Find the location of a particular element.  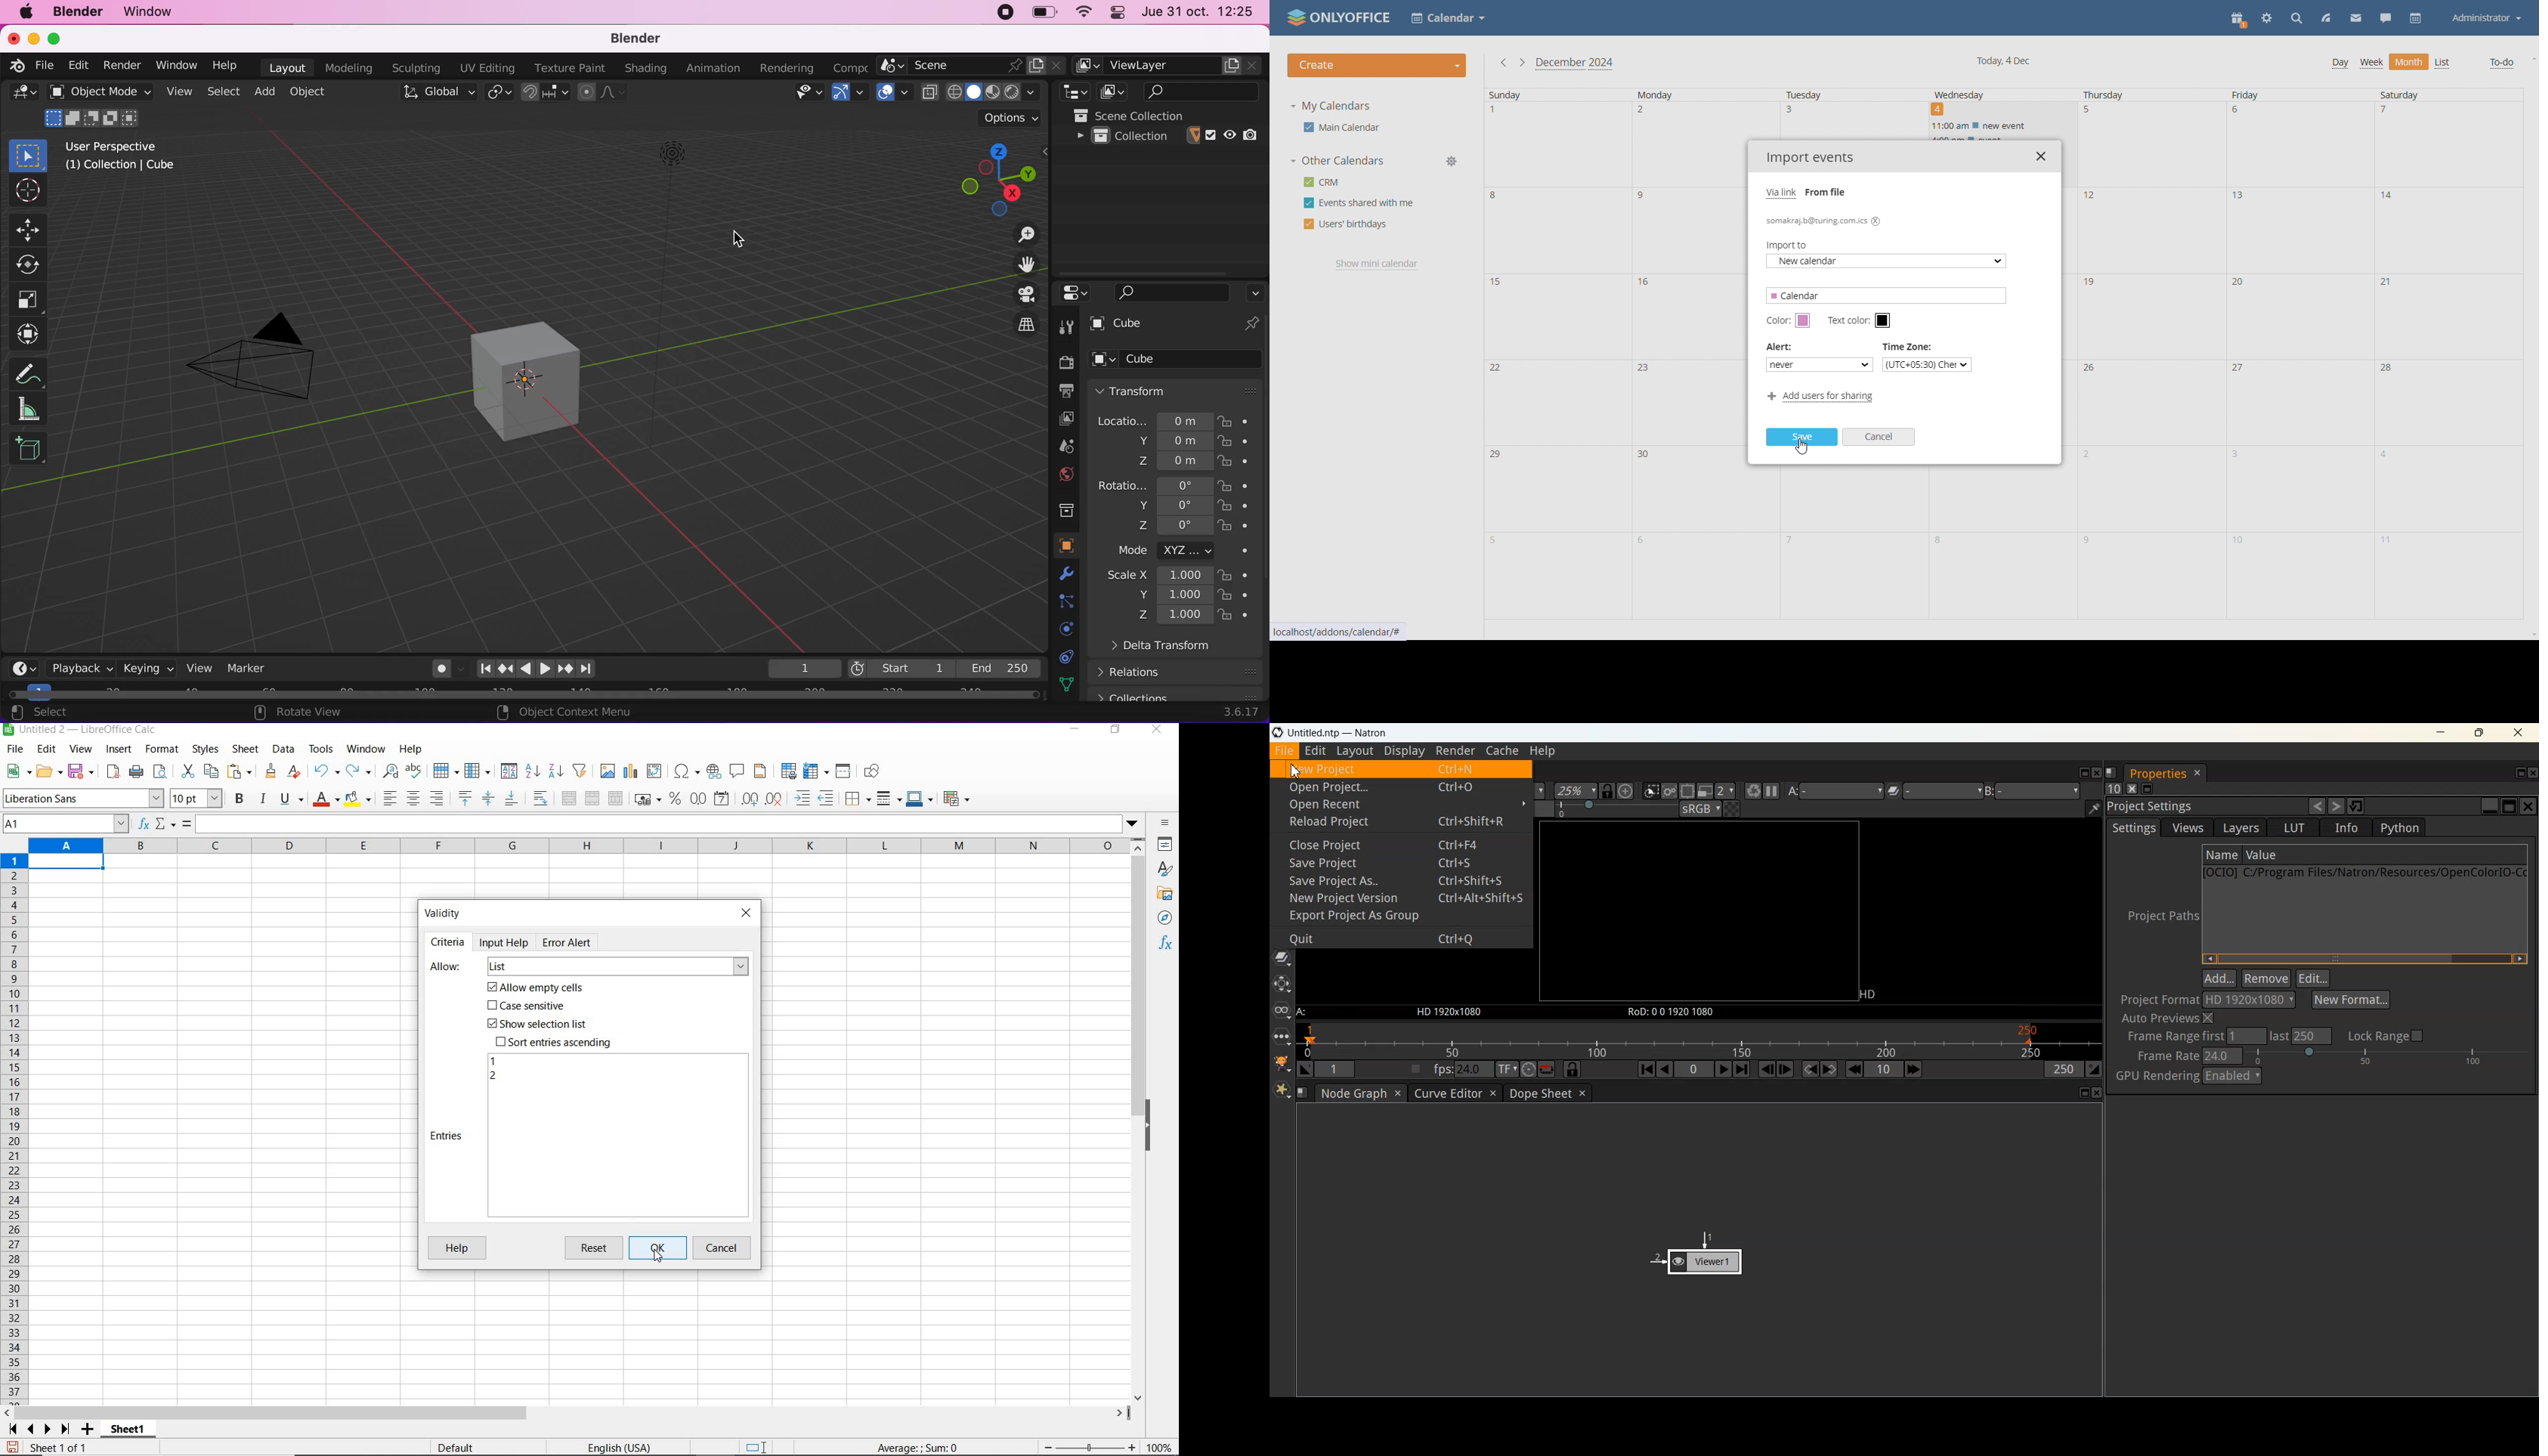

calendar name is located at coordinates (1889, 296).